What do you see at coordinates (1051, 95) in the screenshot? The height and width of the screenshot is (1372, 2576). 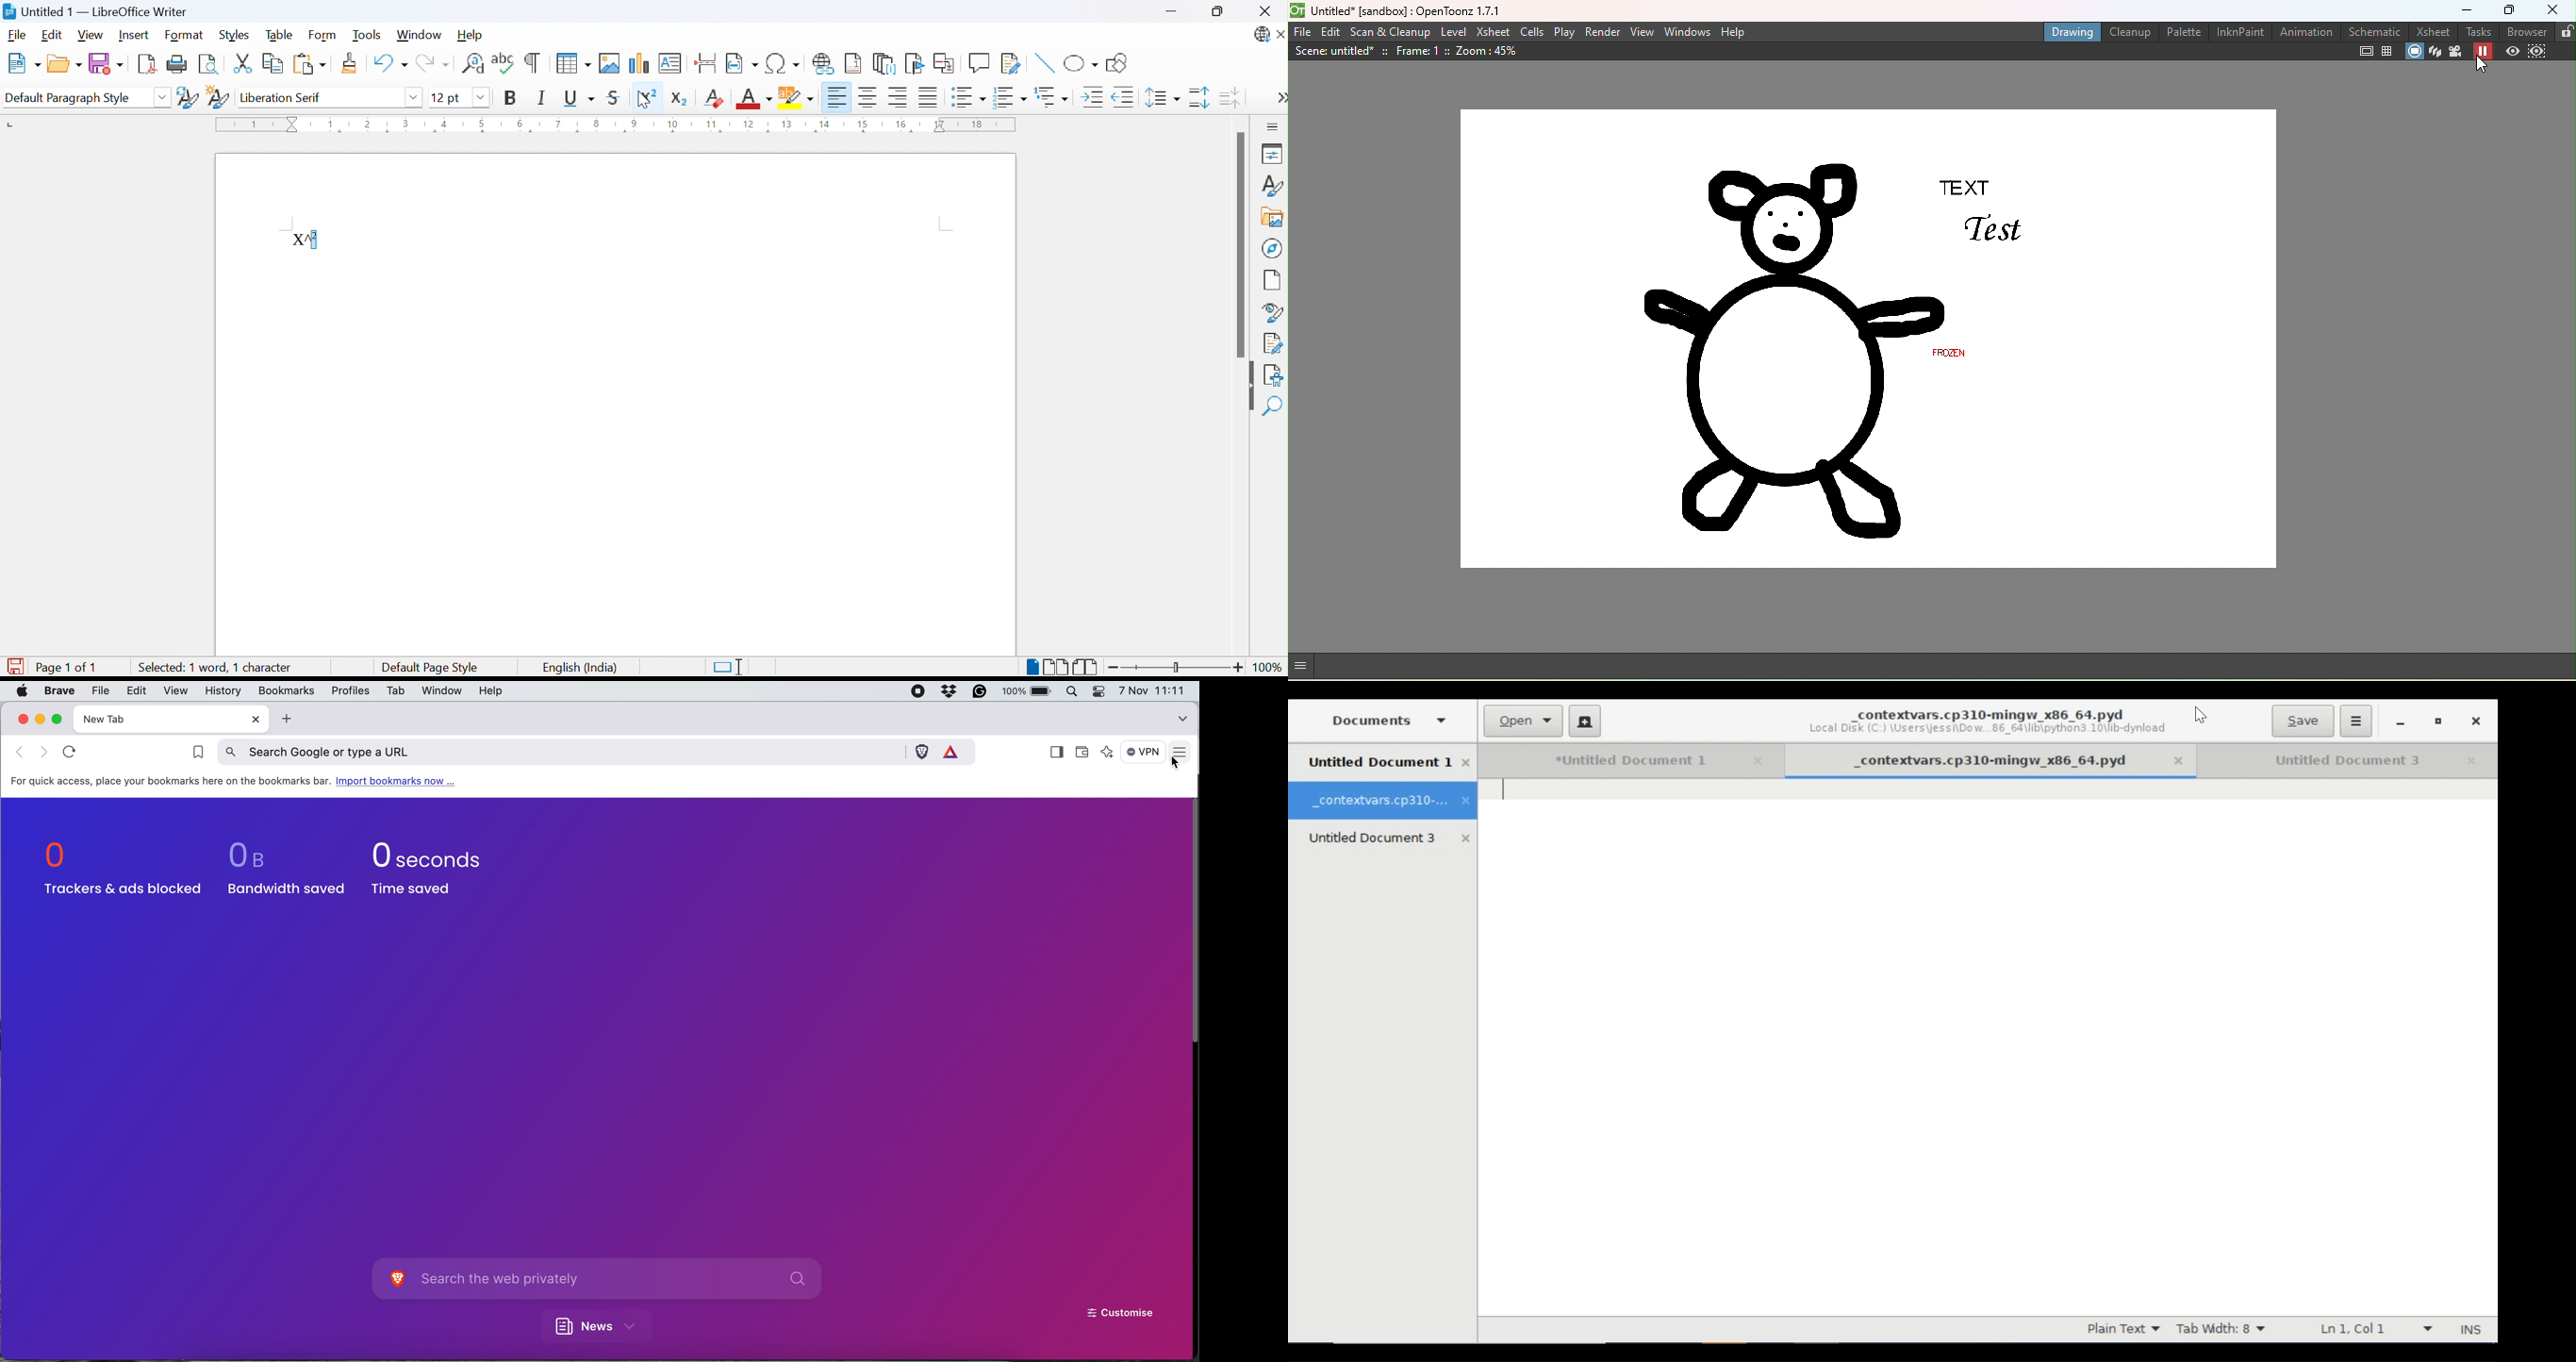 I see `Select outline format` at bounding box center [1051, 95].